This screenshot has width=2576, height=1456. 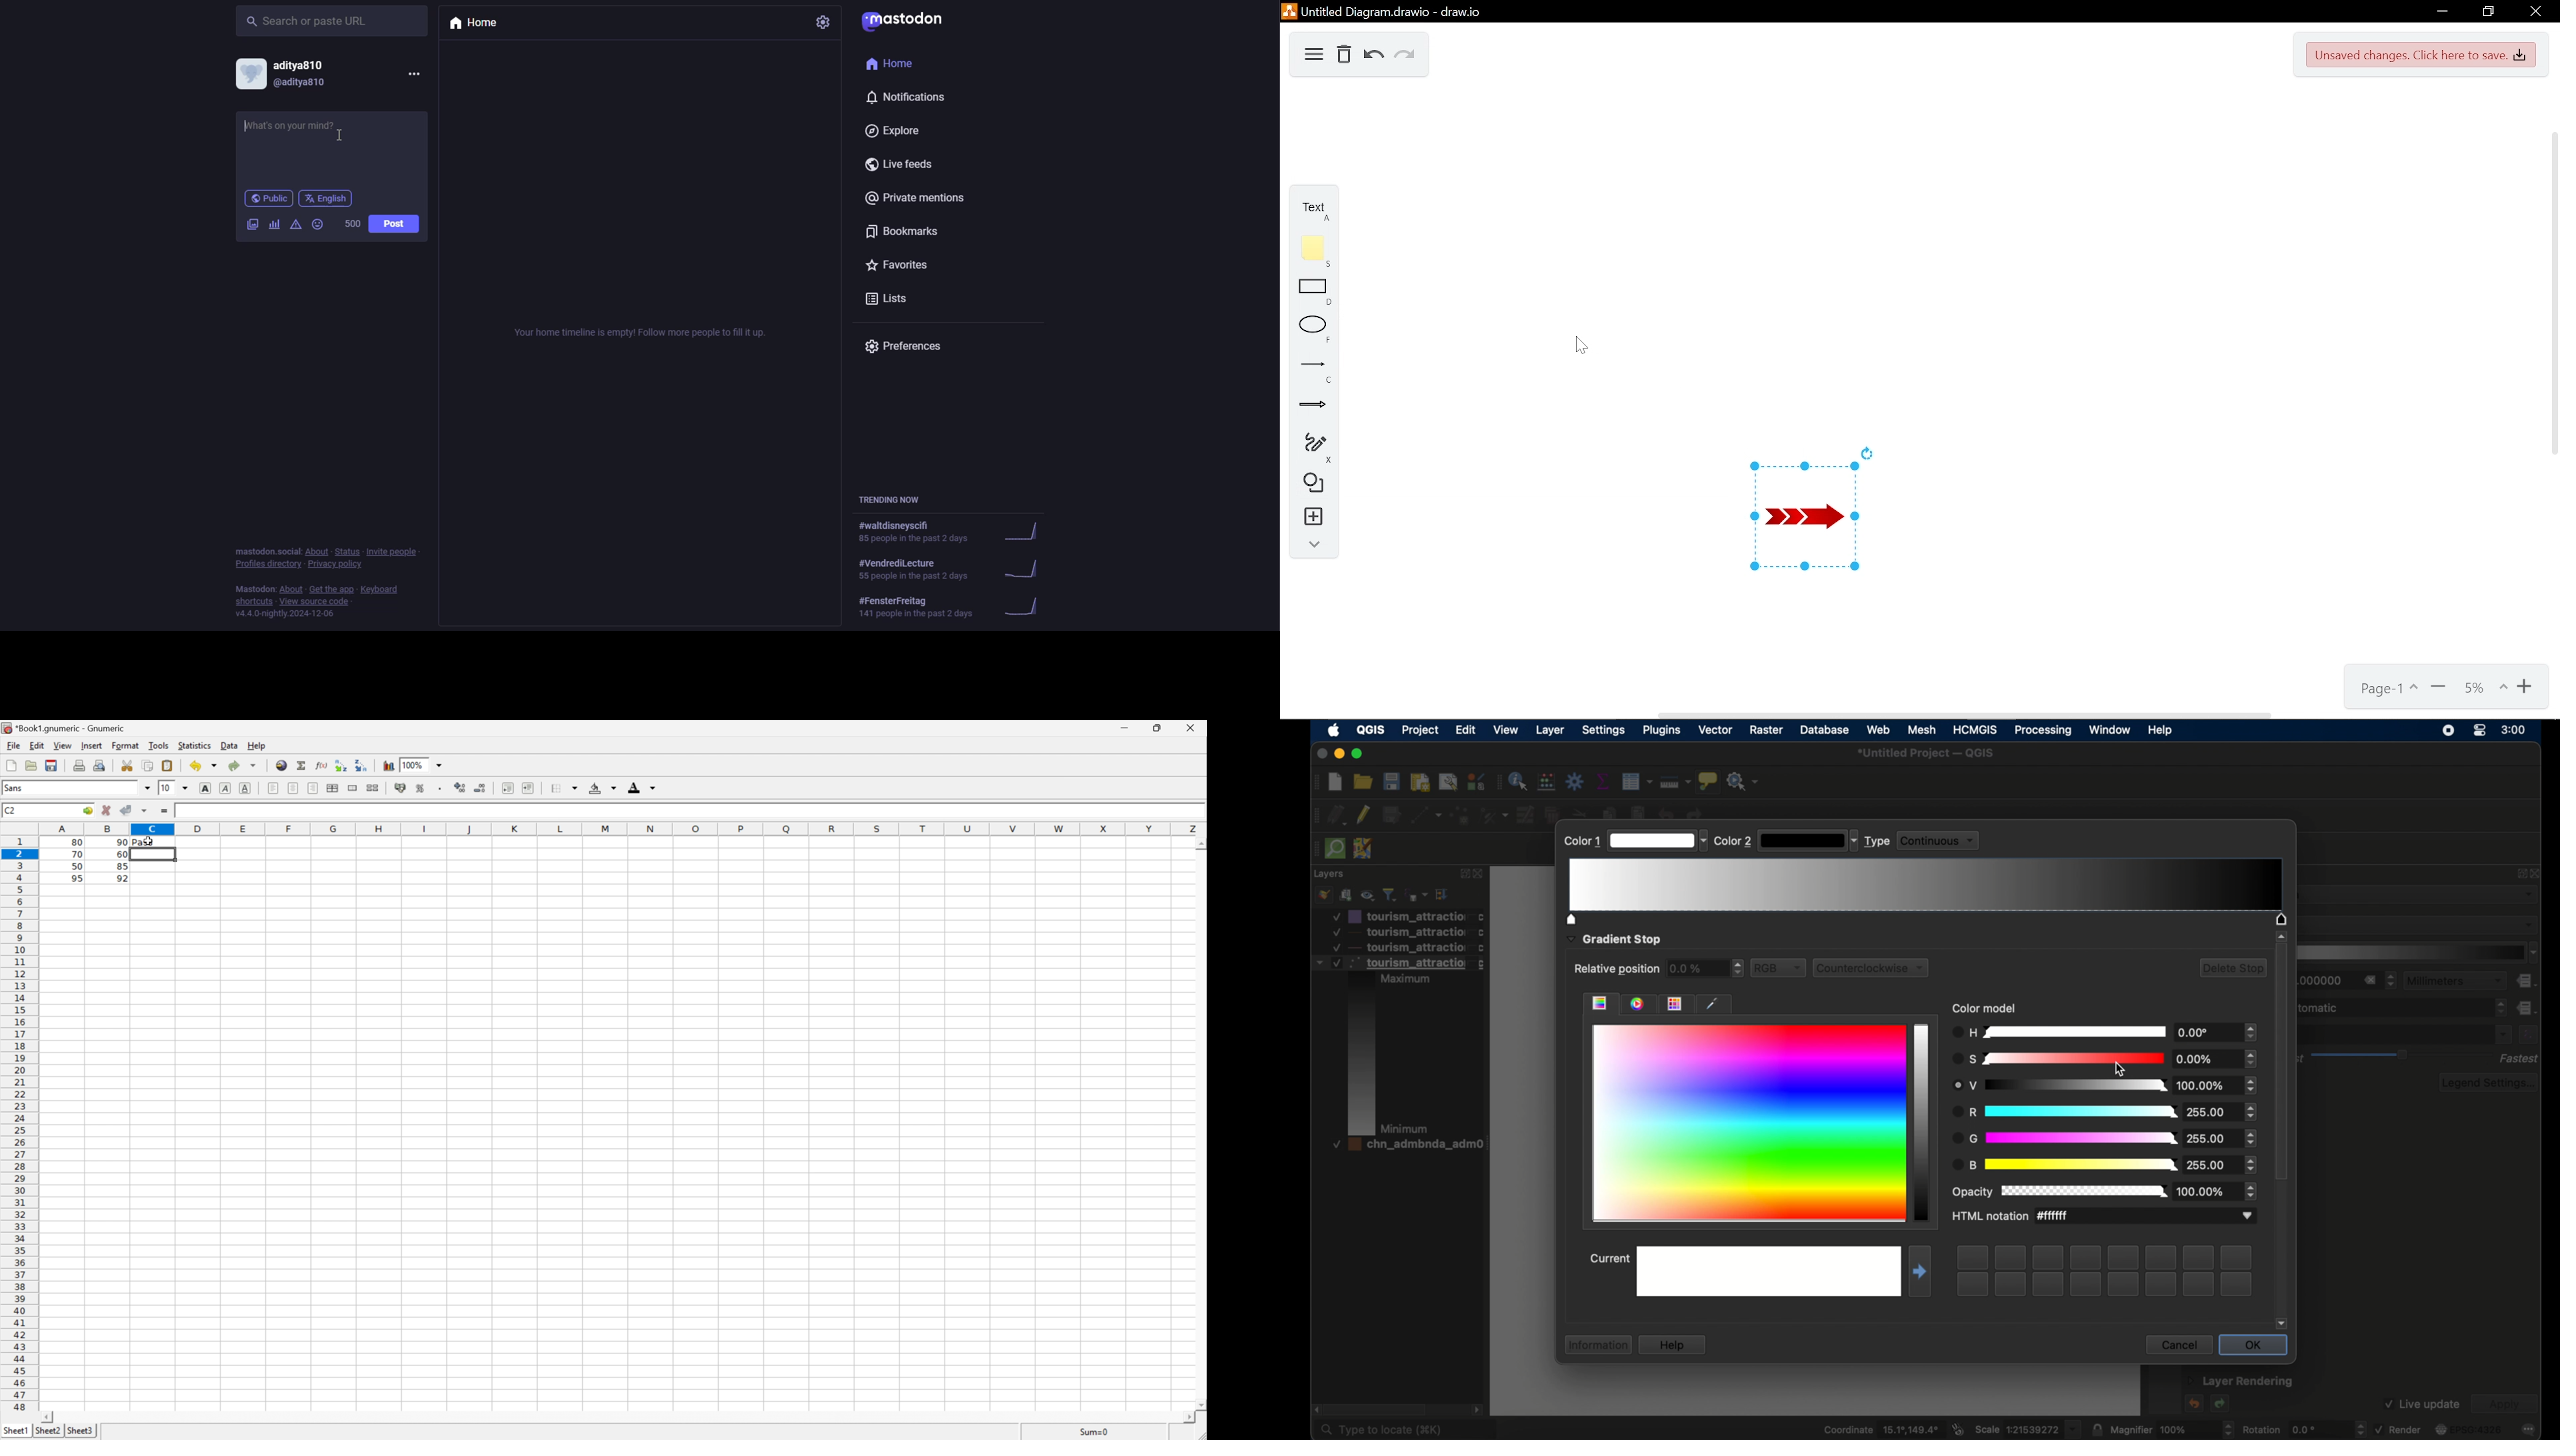 I want to click on Drop Down, so click(x=212, y=766).